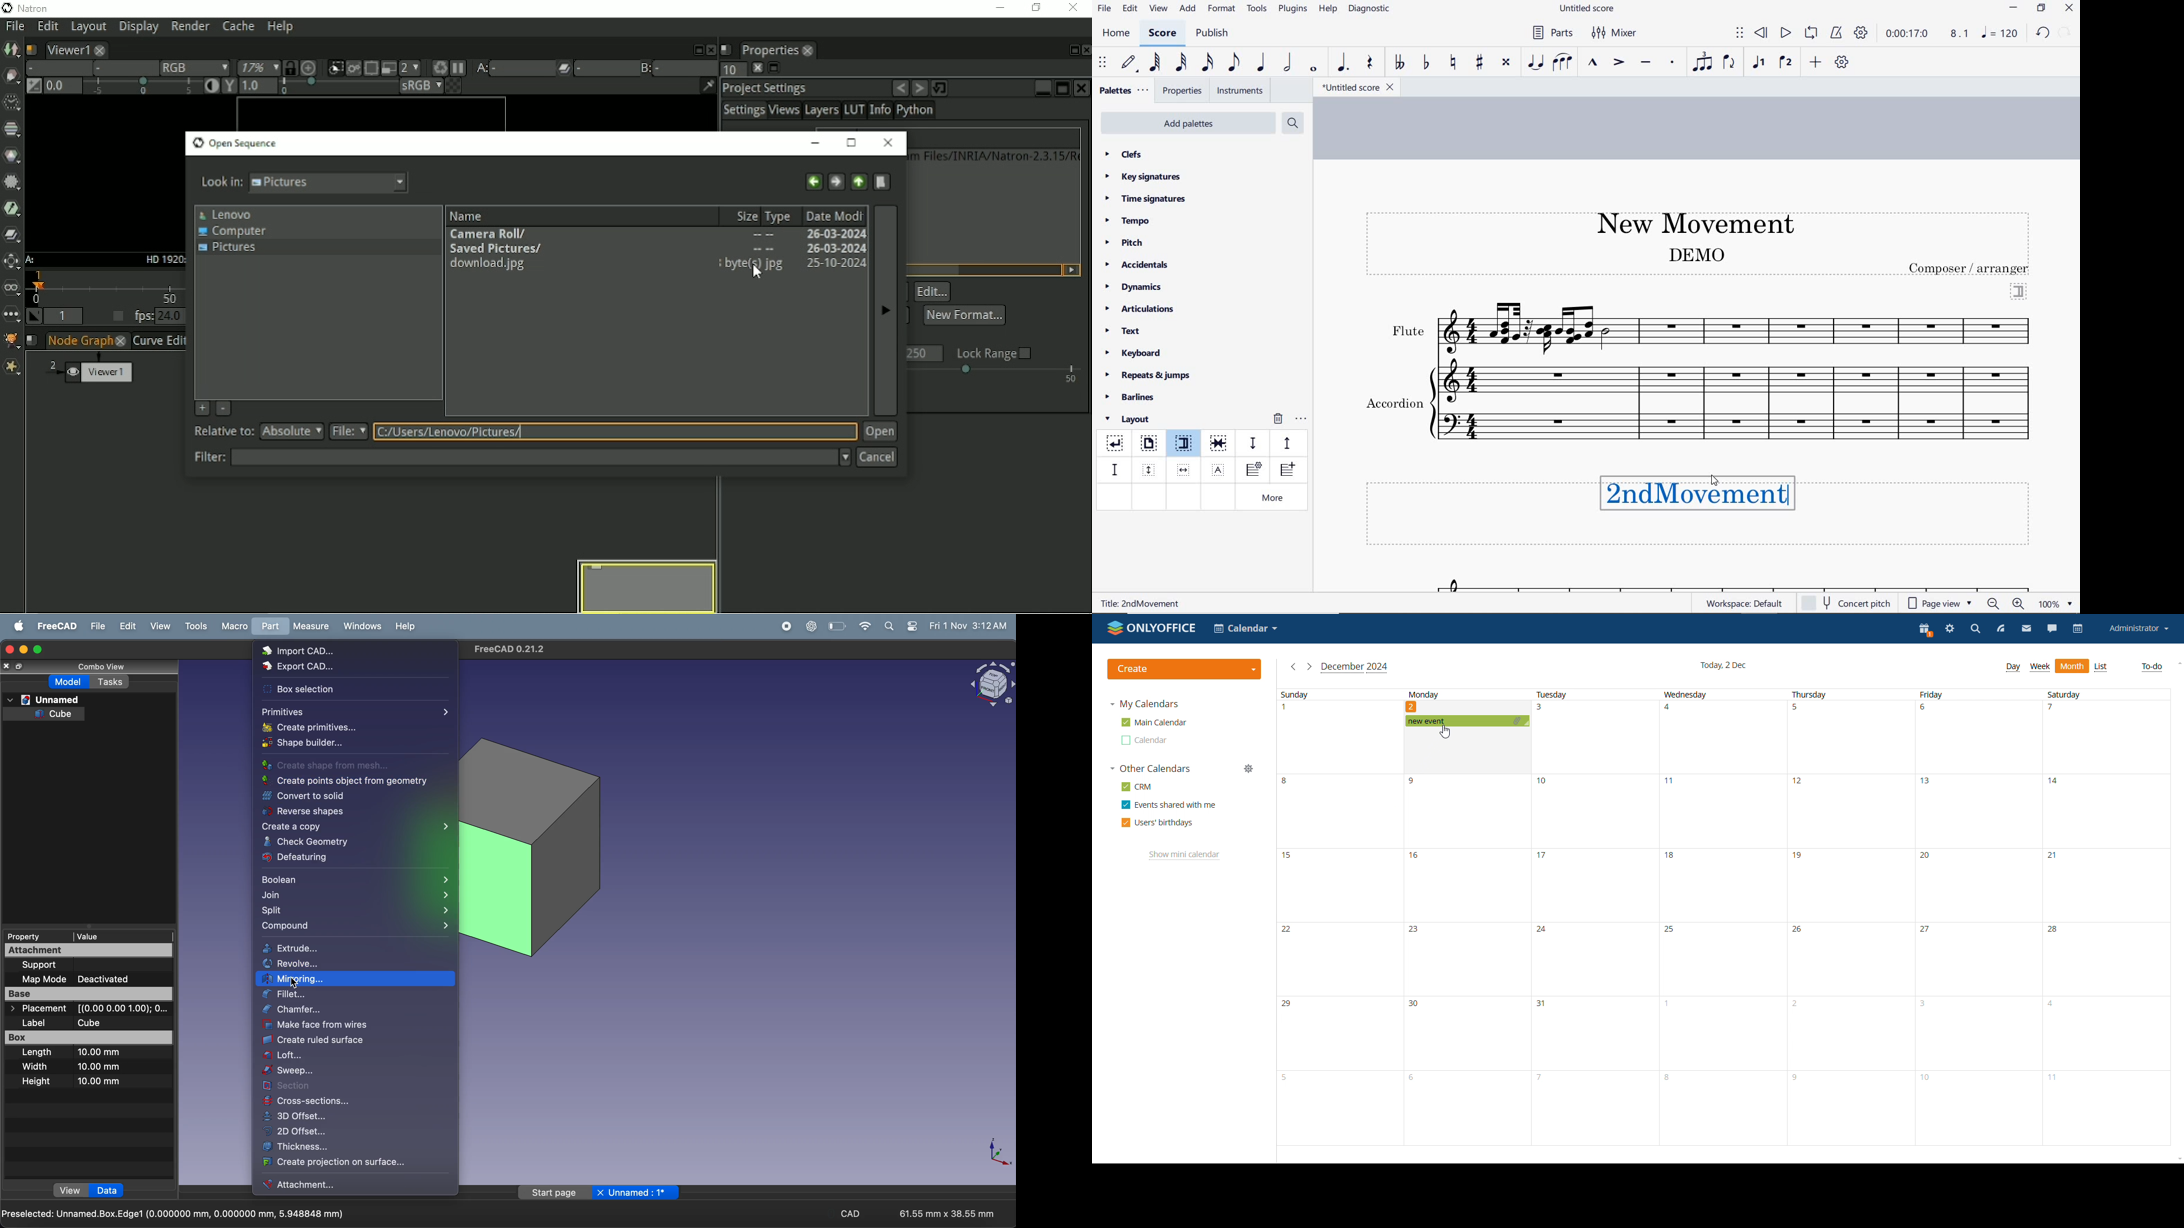 Image resolution: width=2184 pixels, height=1232 pixels. What do you see at coordinates (20, 625) in the screenshot?
I see `apple menu` at bounding box center [20, 625].